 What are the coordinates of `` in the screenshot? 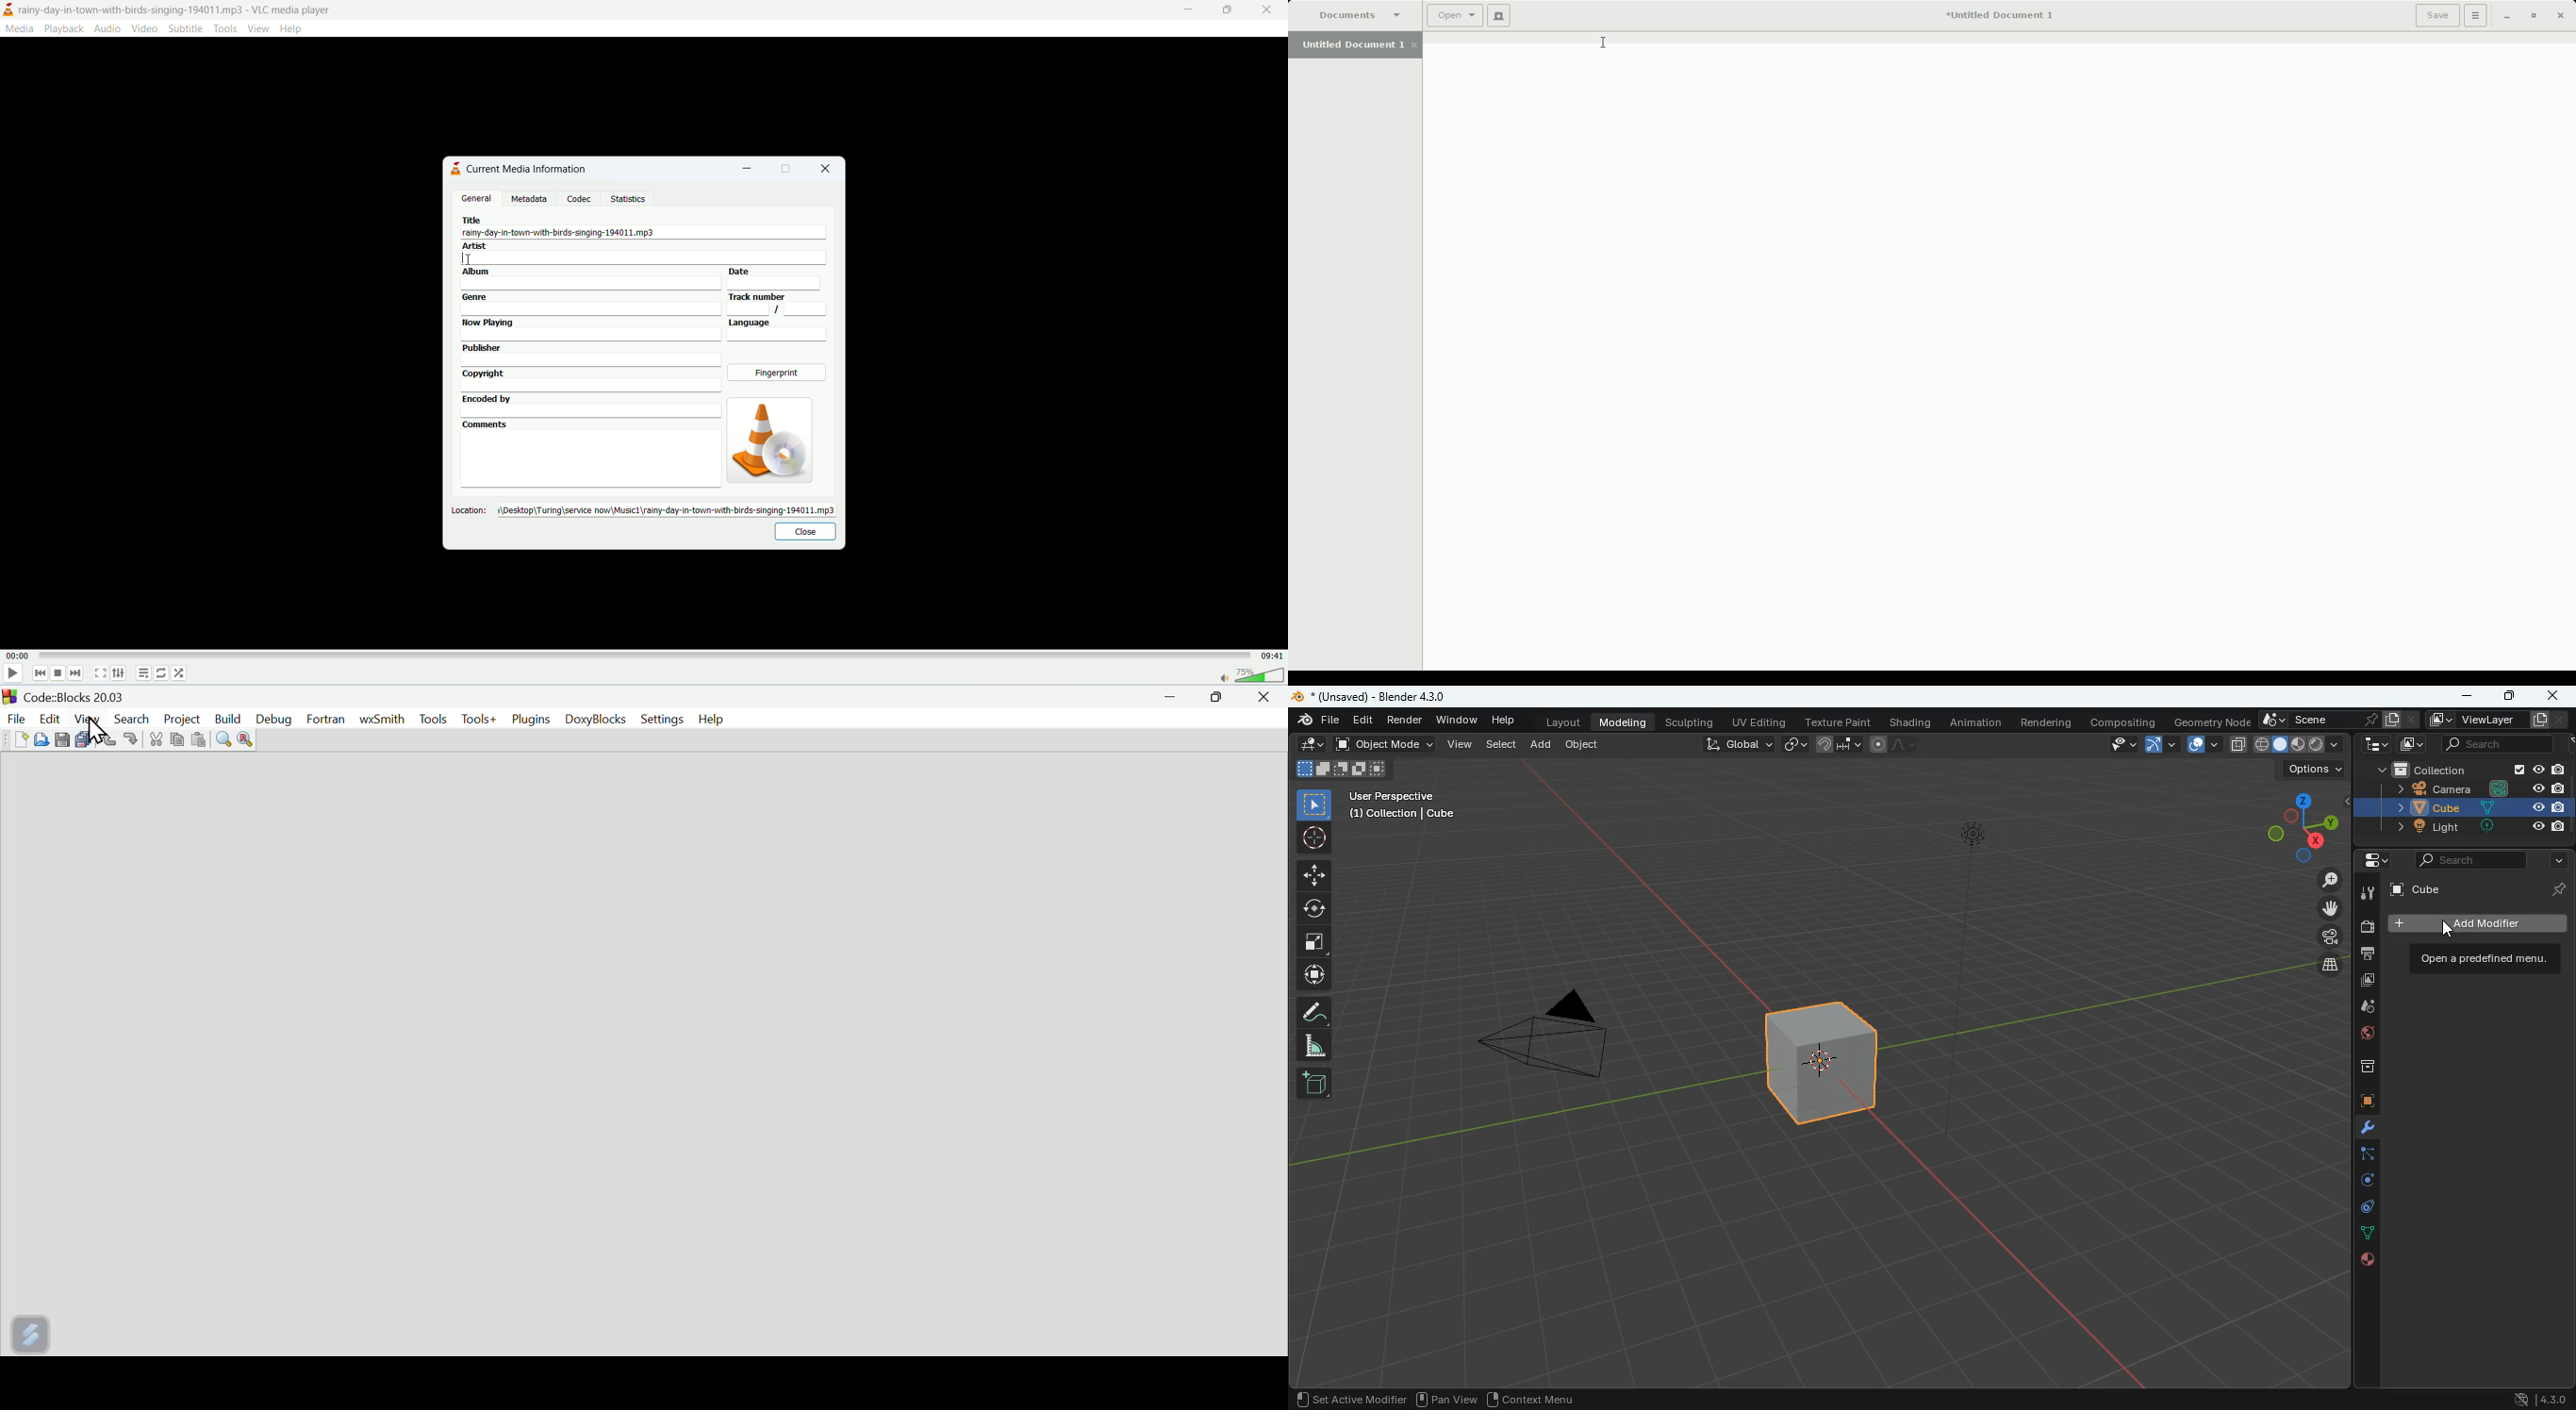 It's located at (2537, 771).